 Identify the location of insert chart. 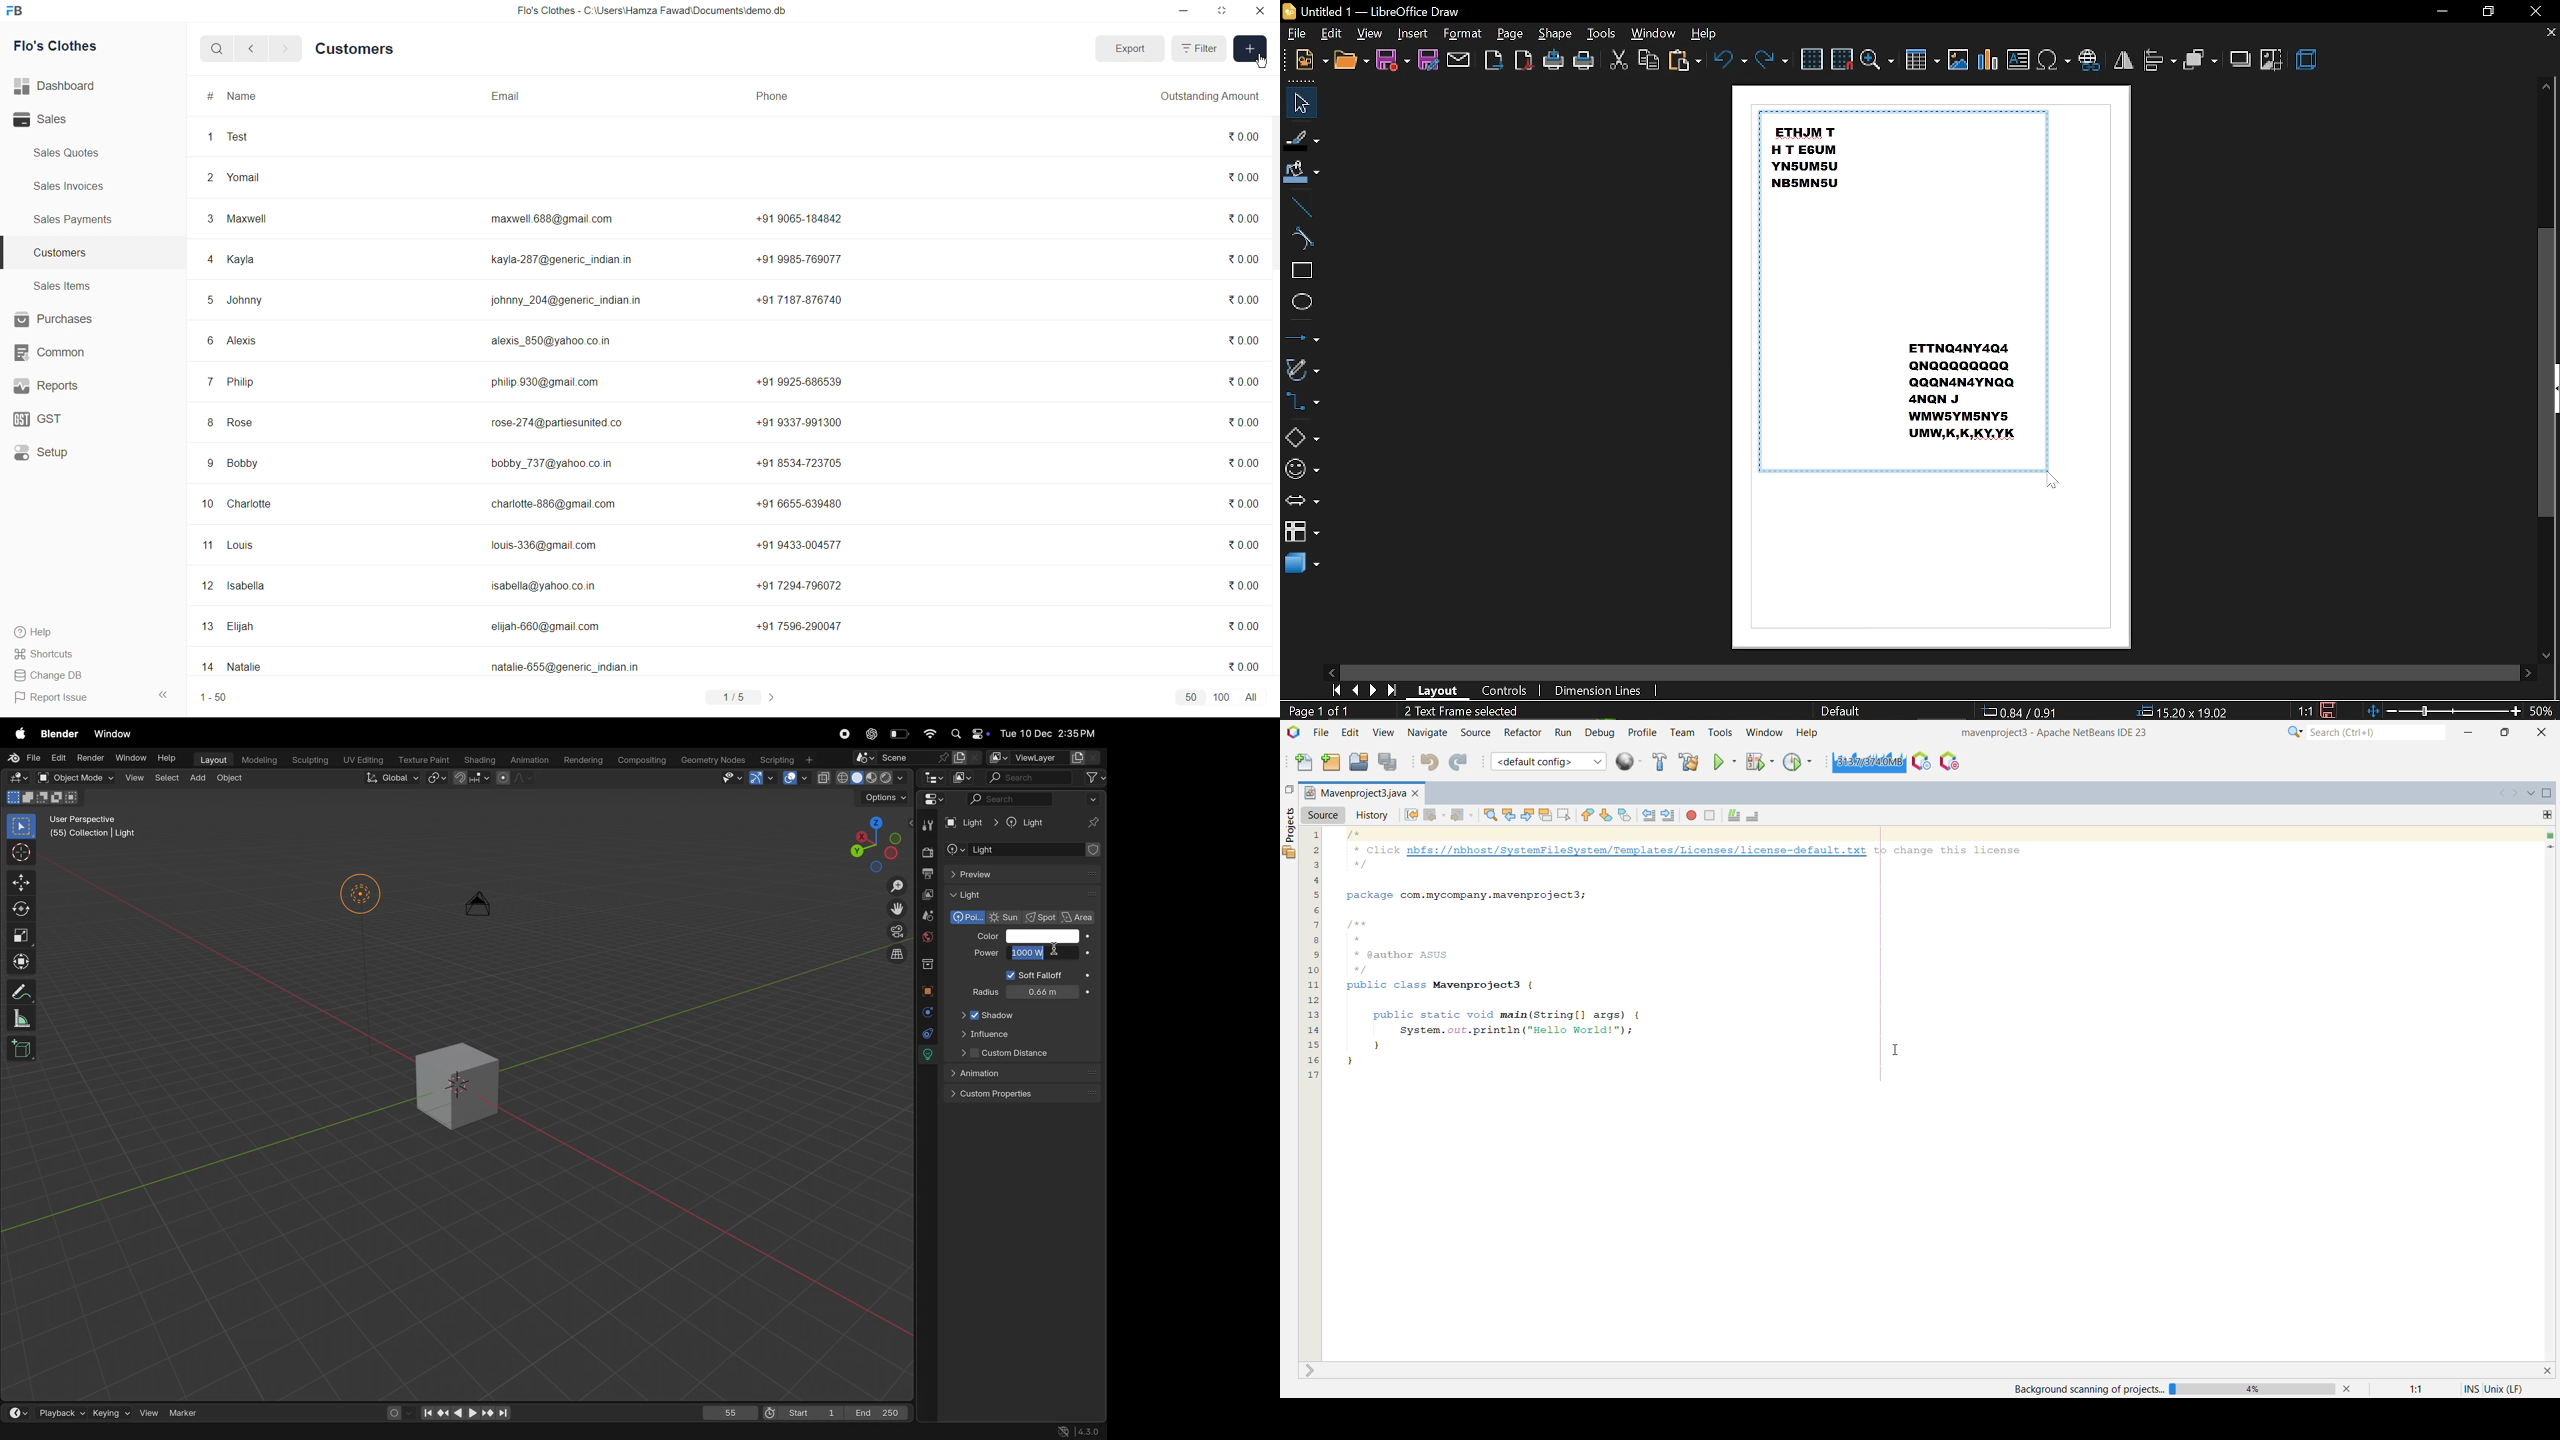
(1988, 60).